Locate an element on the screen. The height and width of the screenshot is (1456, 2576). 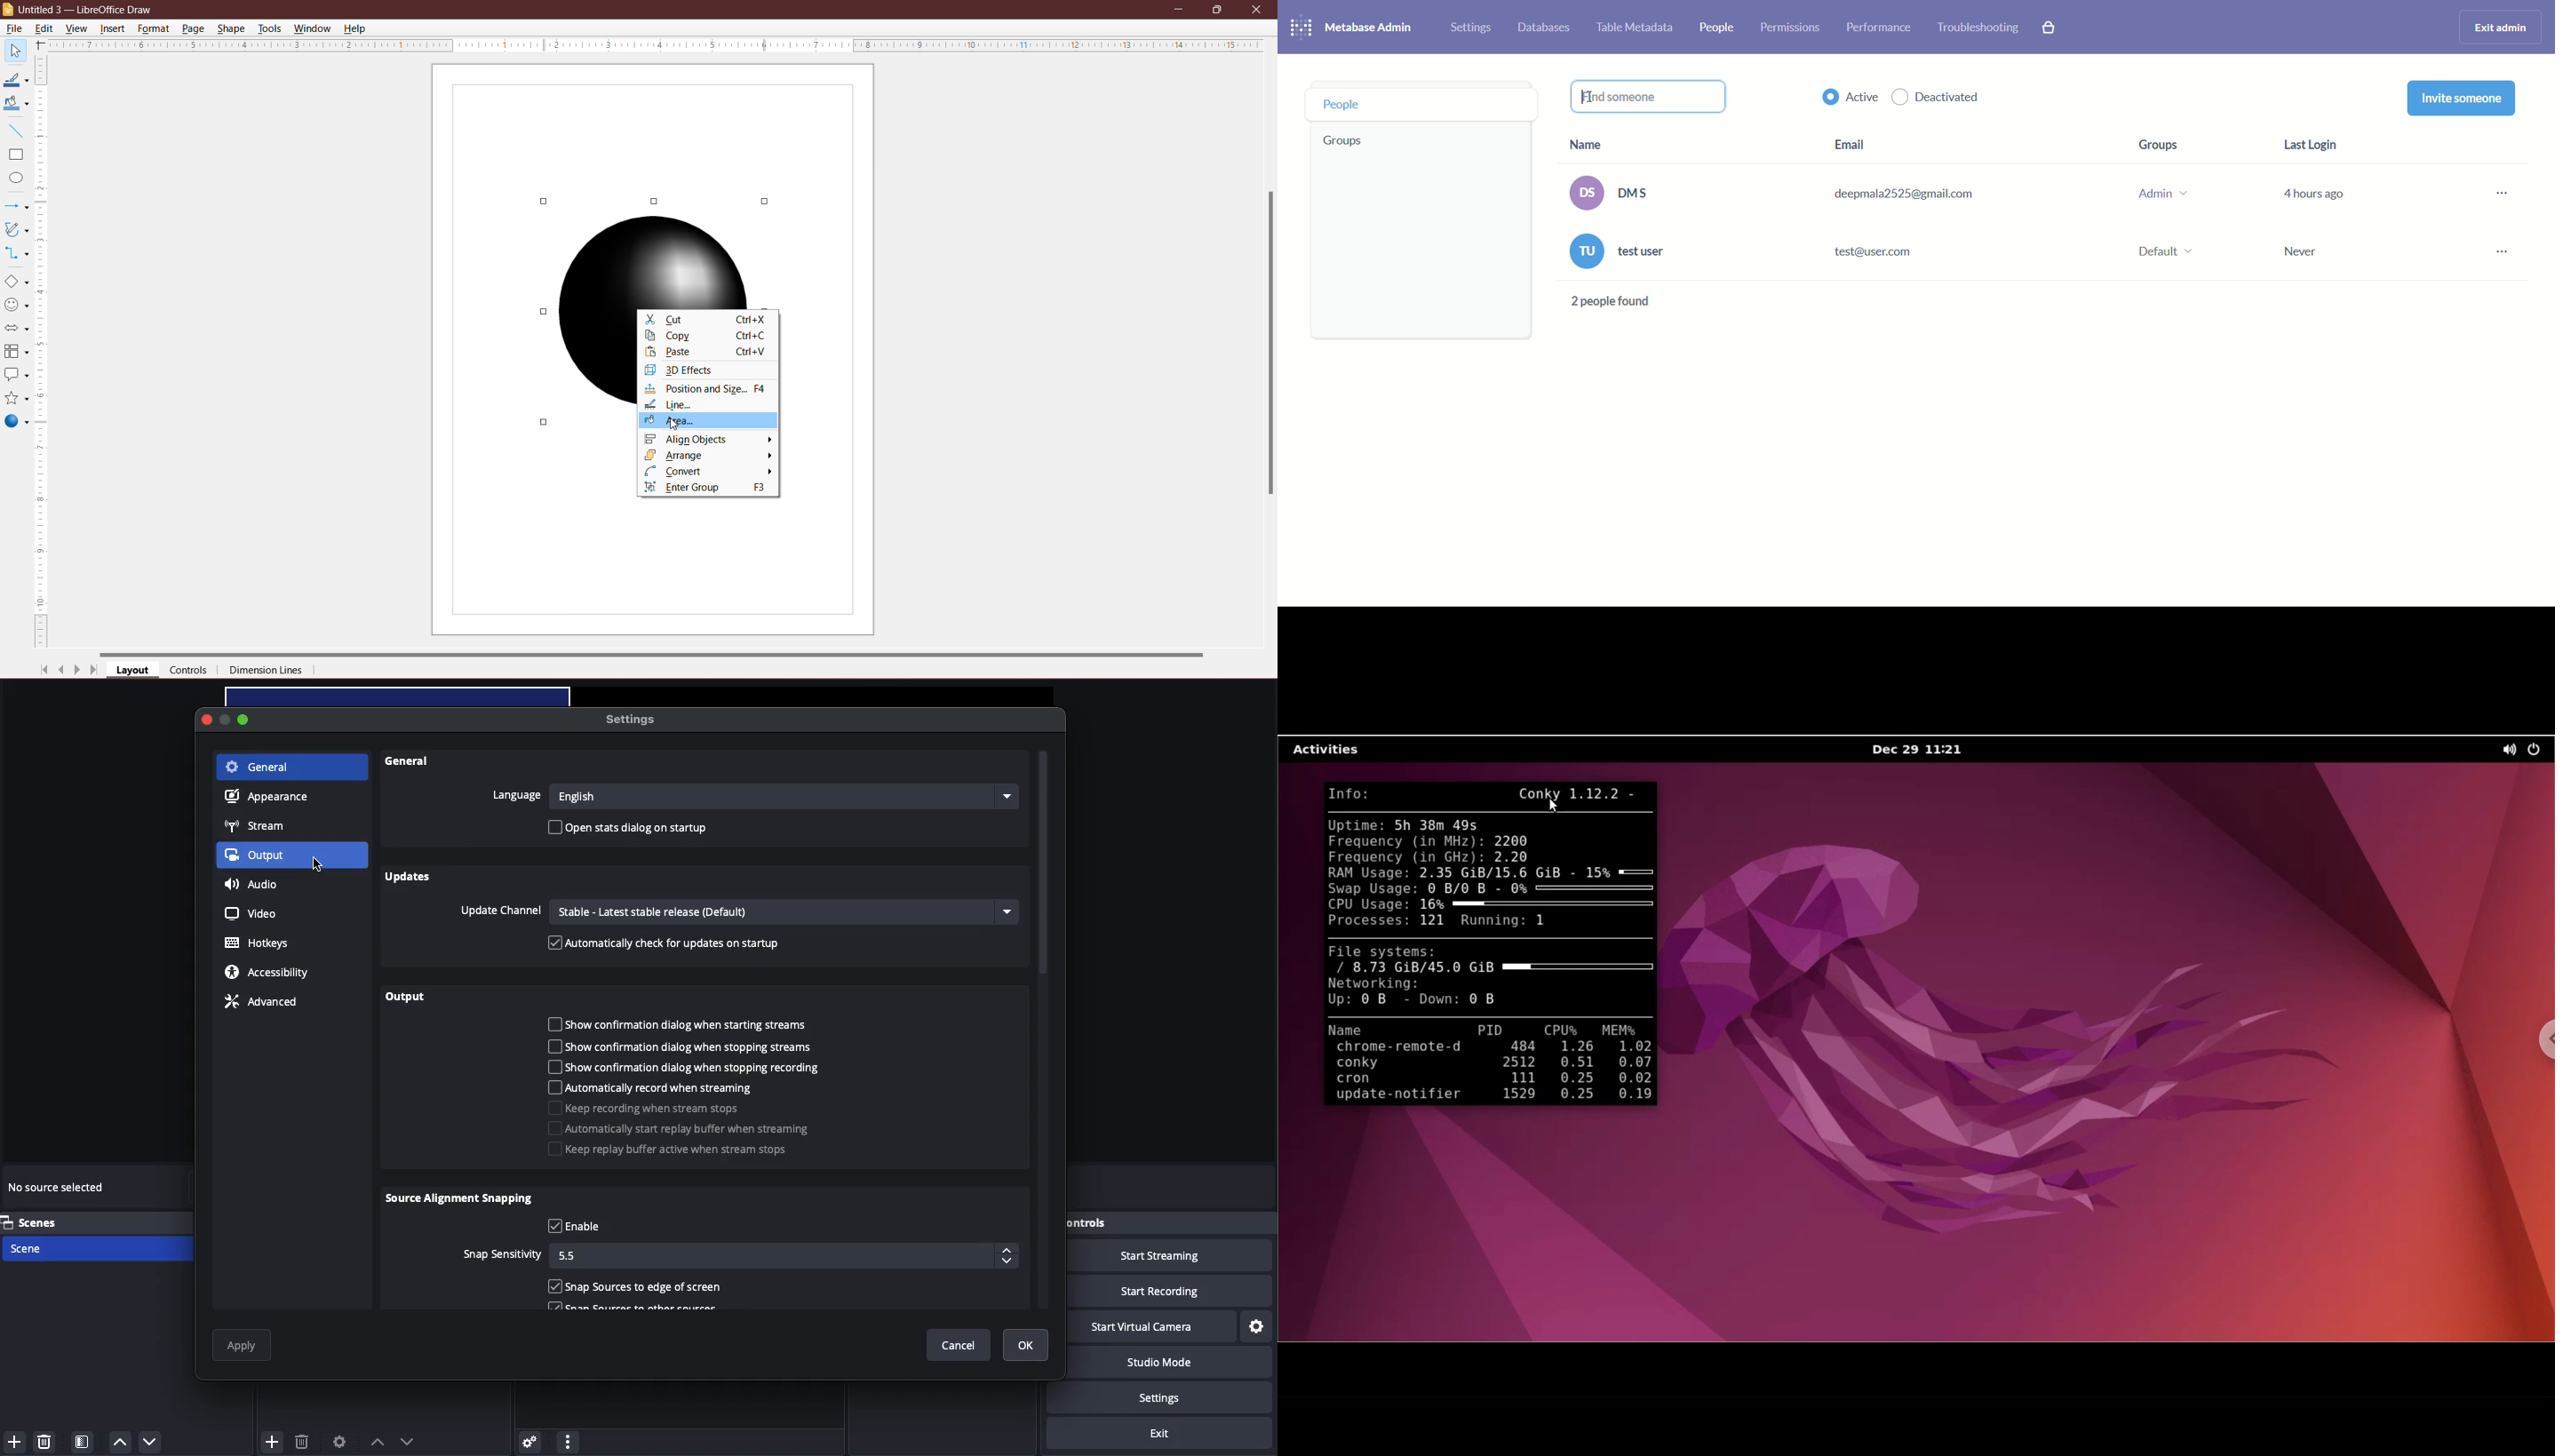
Ok is located at coordinates (1015, 1343).